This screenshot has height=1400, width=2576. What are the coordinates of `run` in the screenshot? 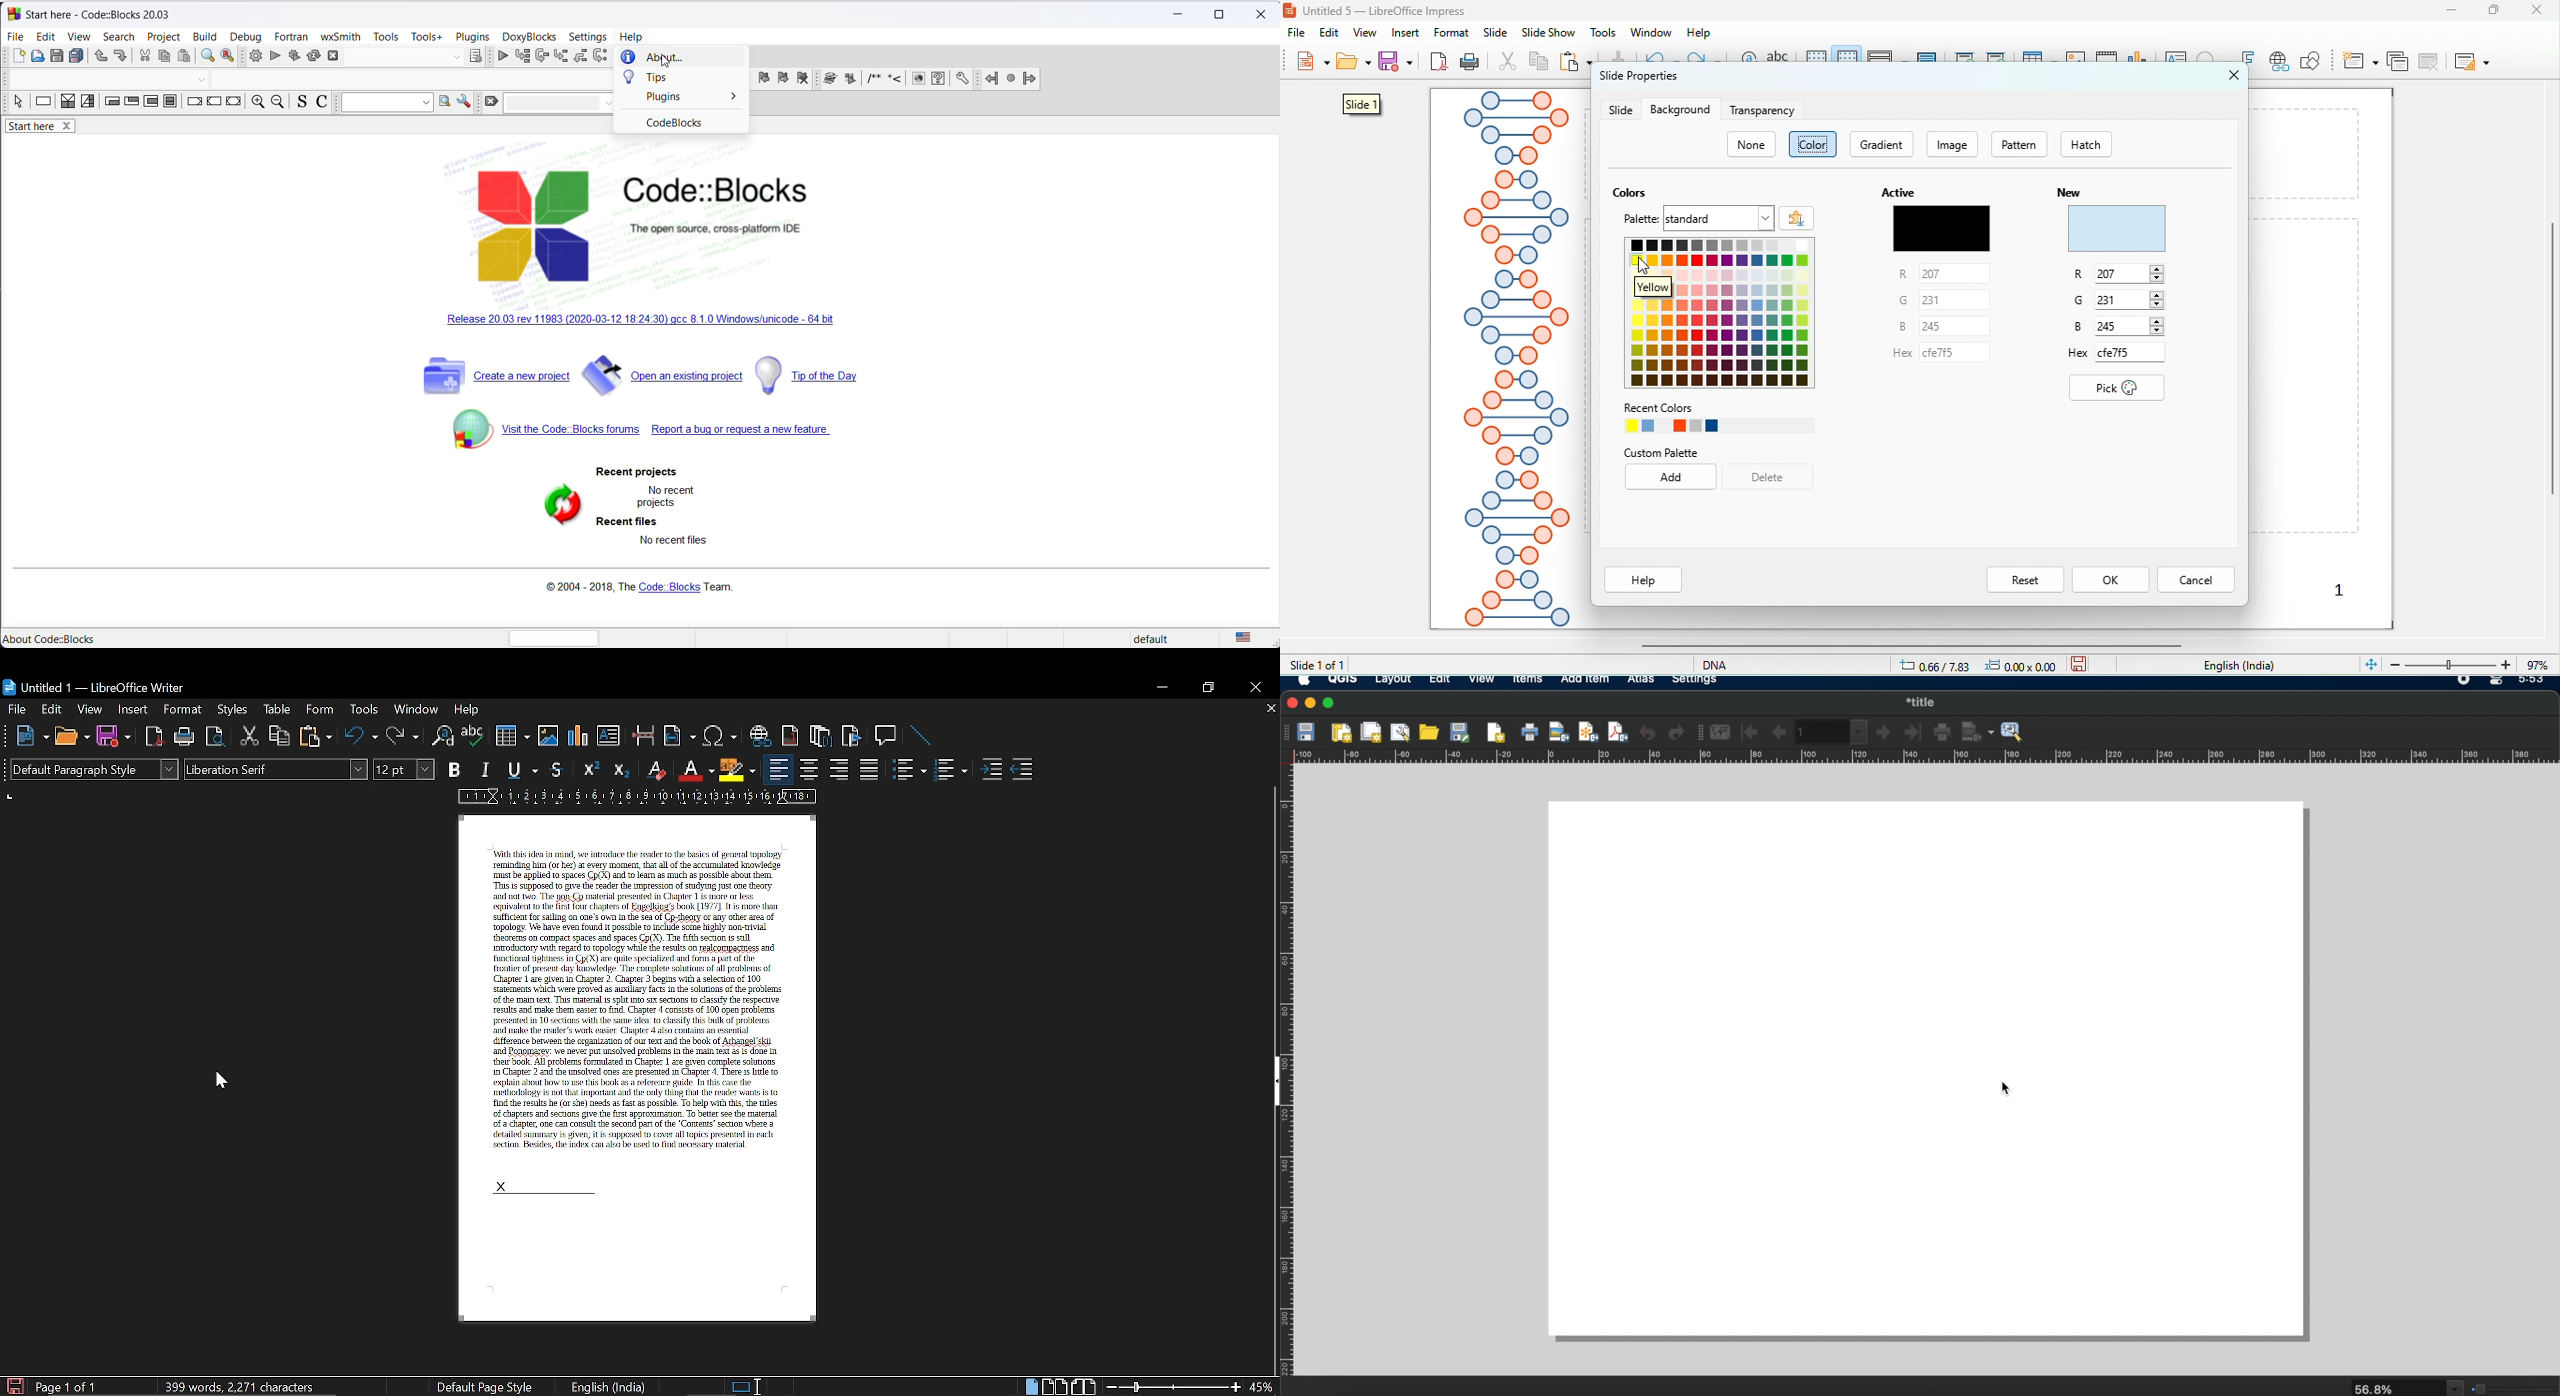 It's located at (274, 56).